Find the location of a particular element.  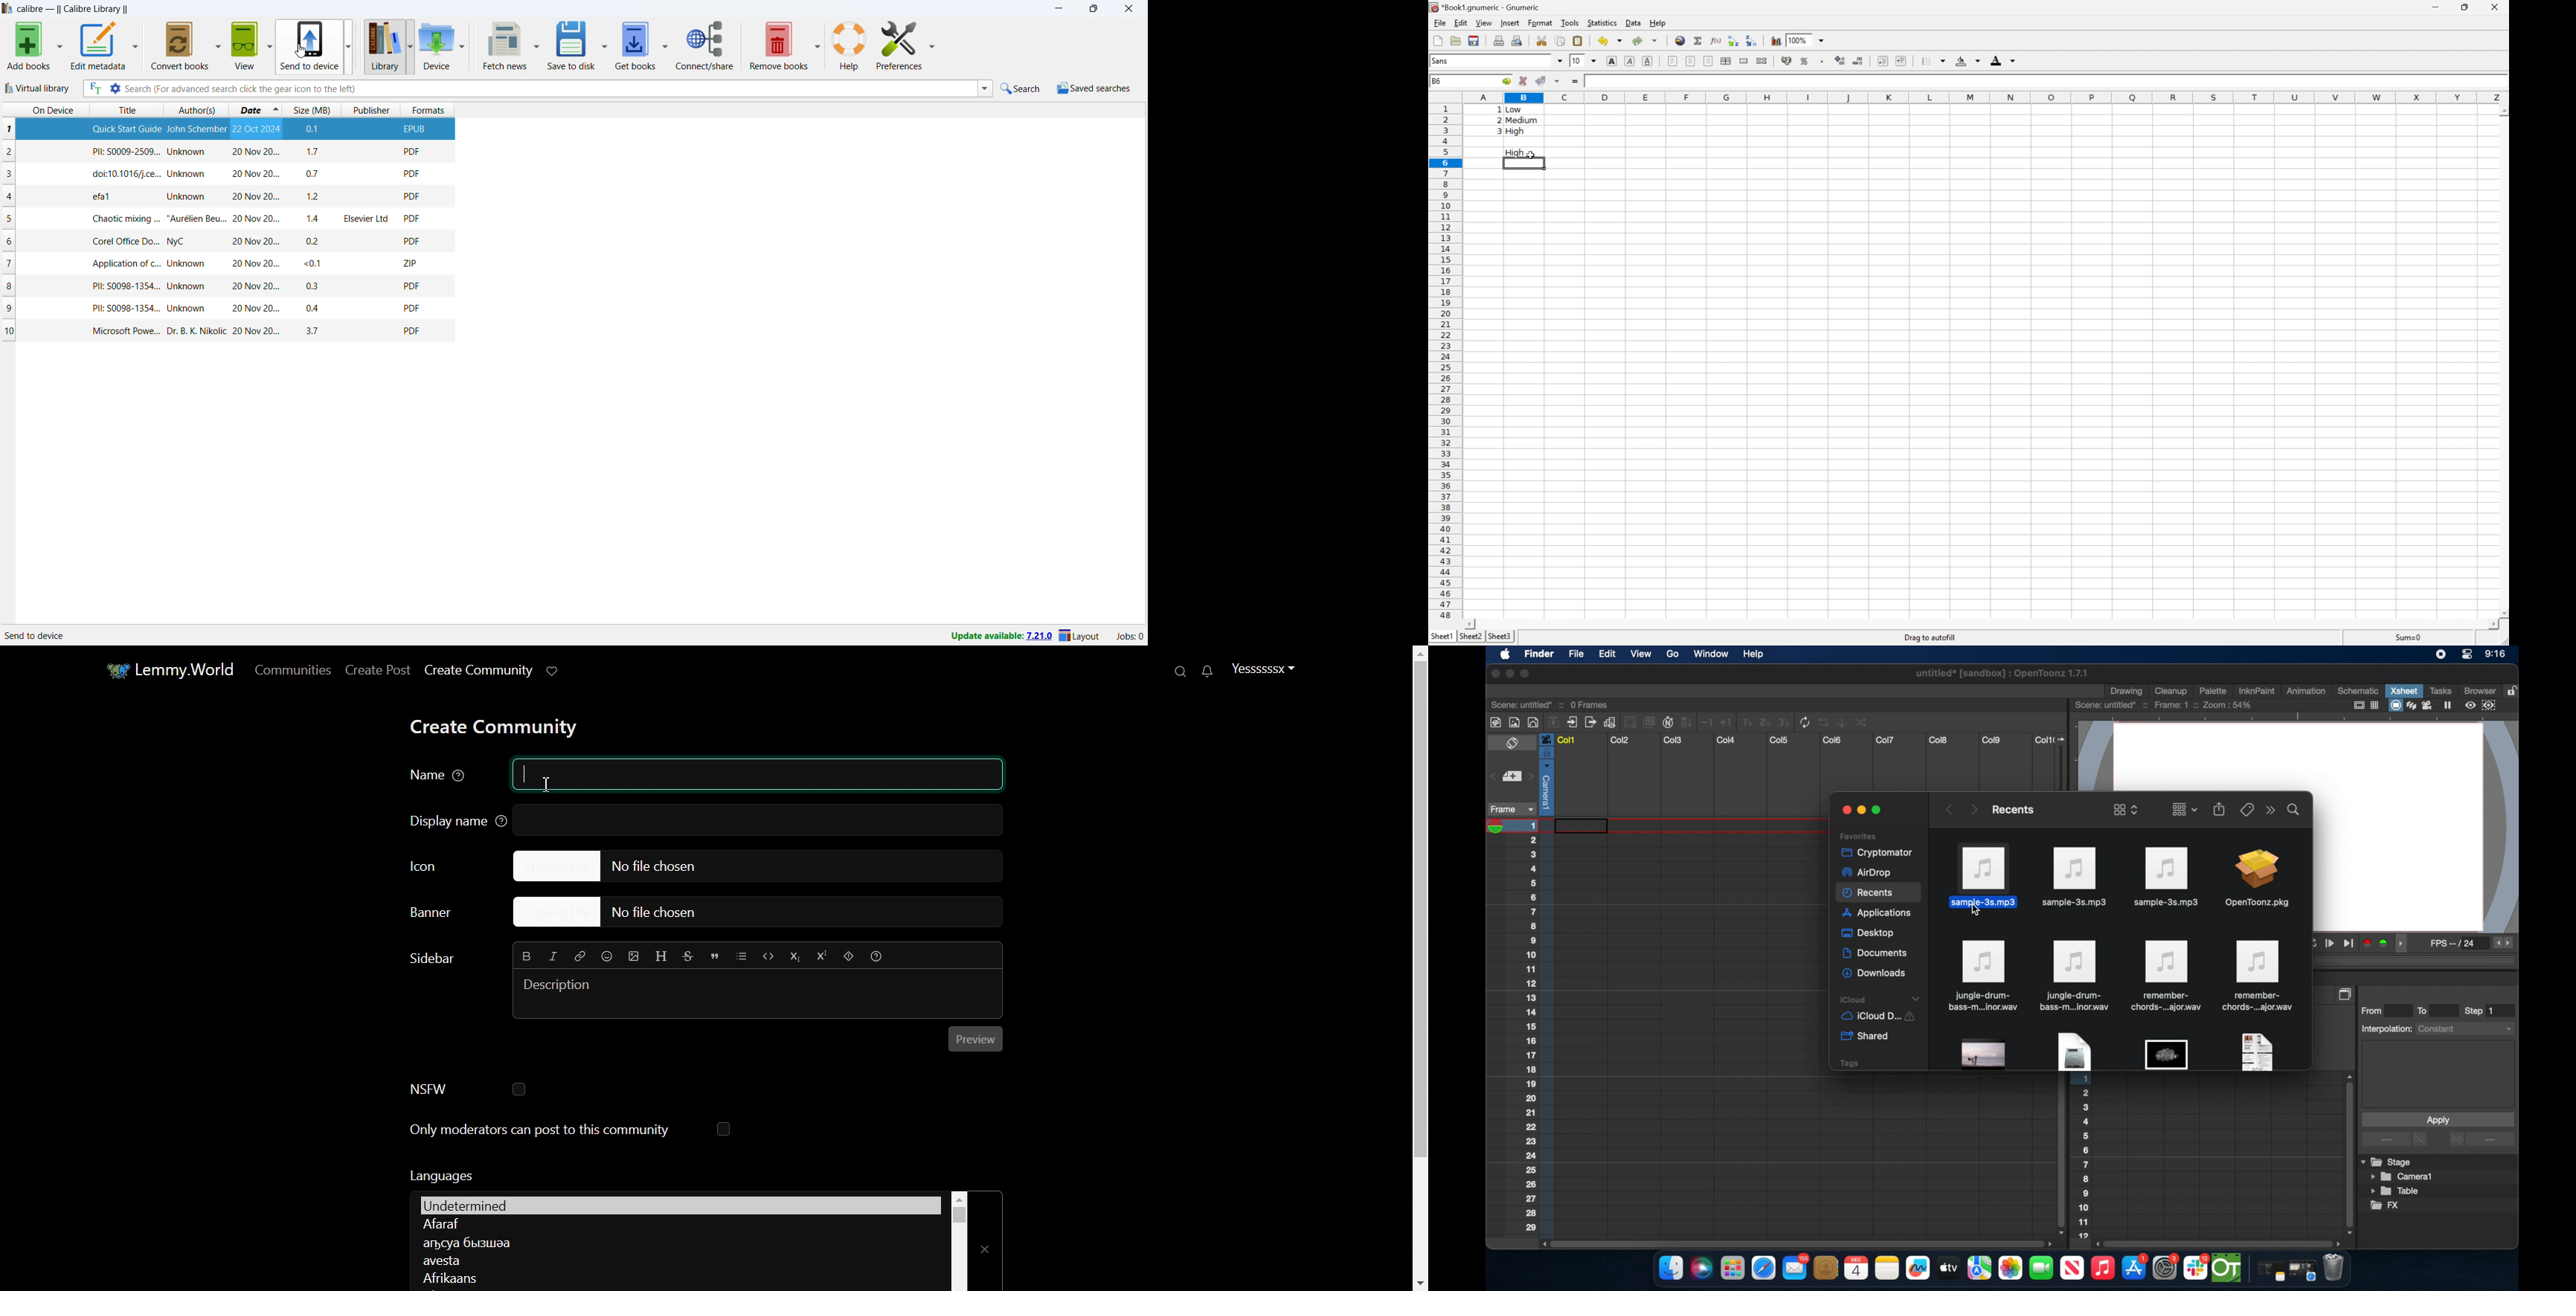

2 is located at coordinates (1495, 121).